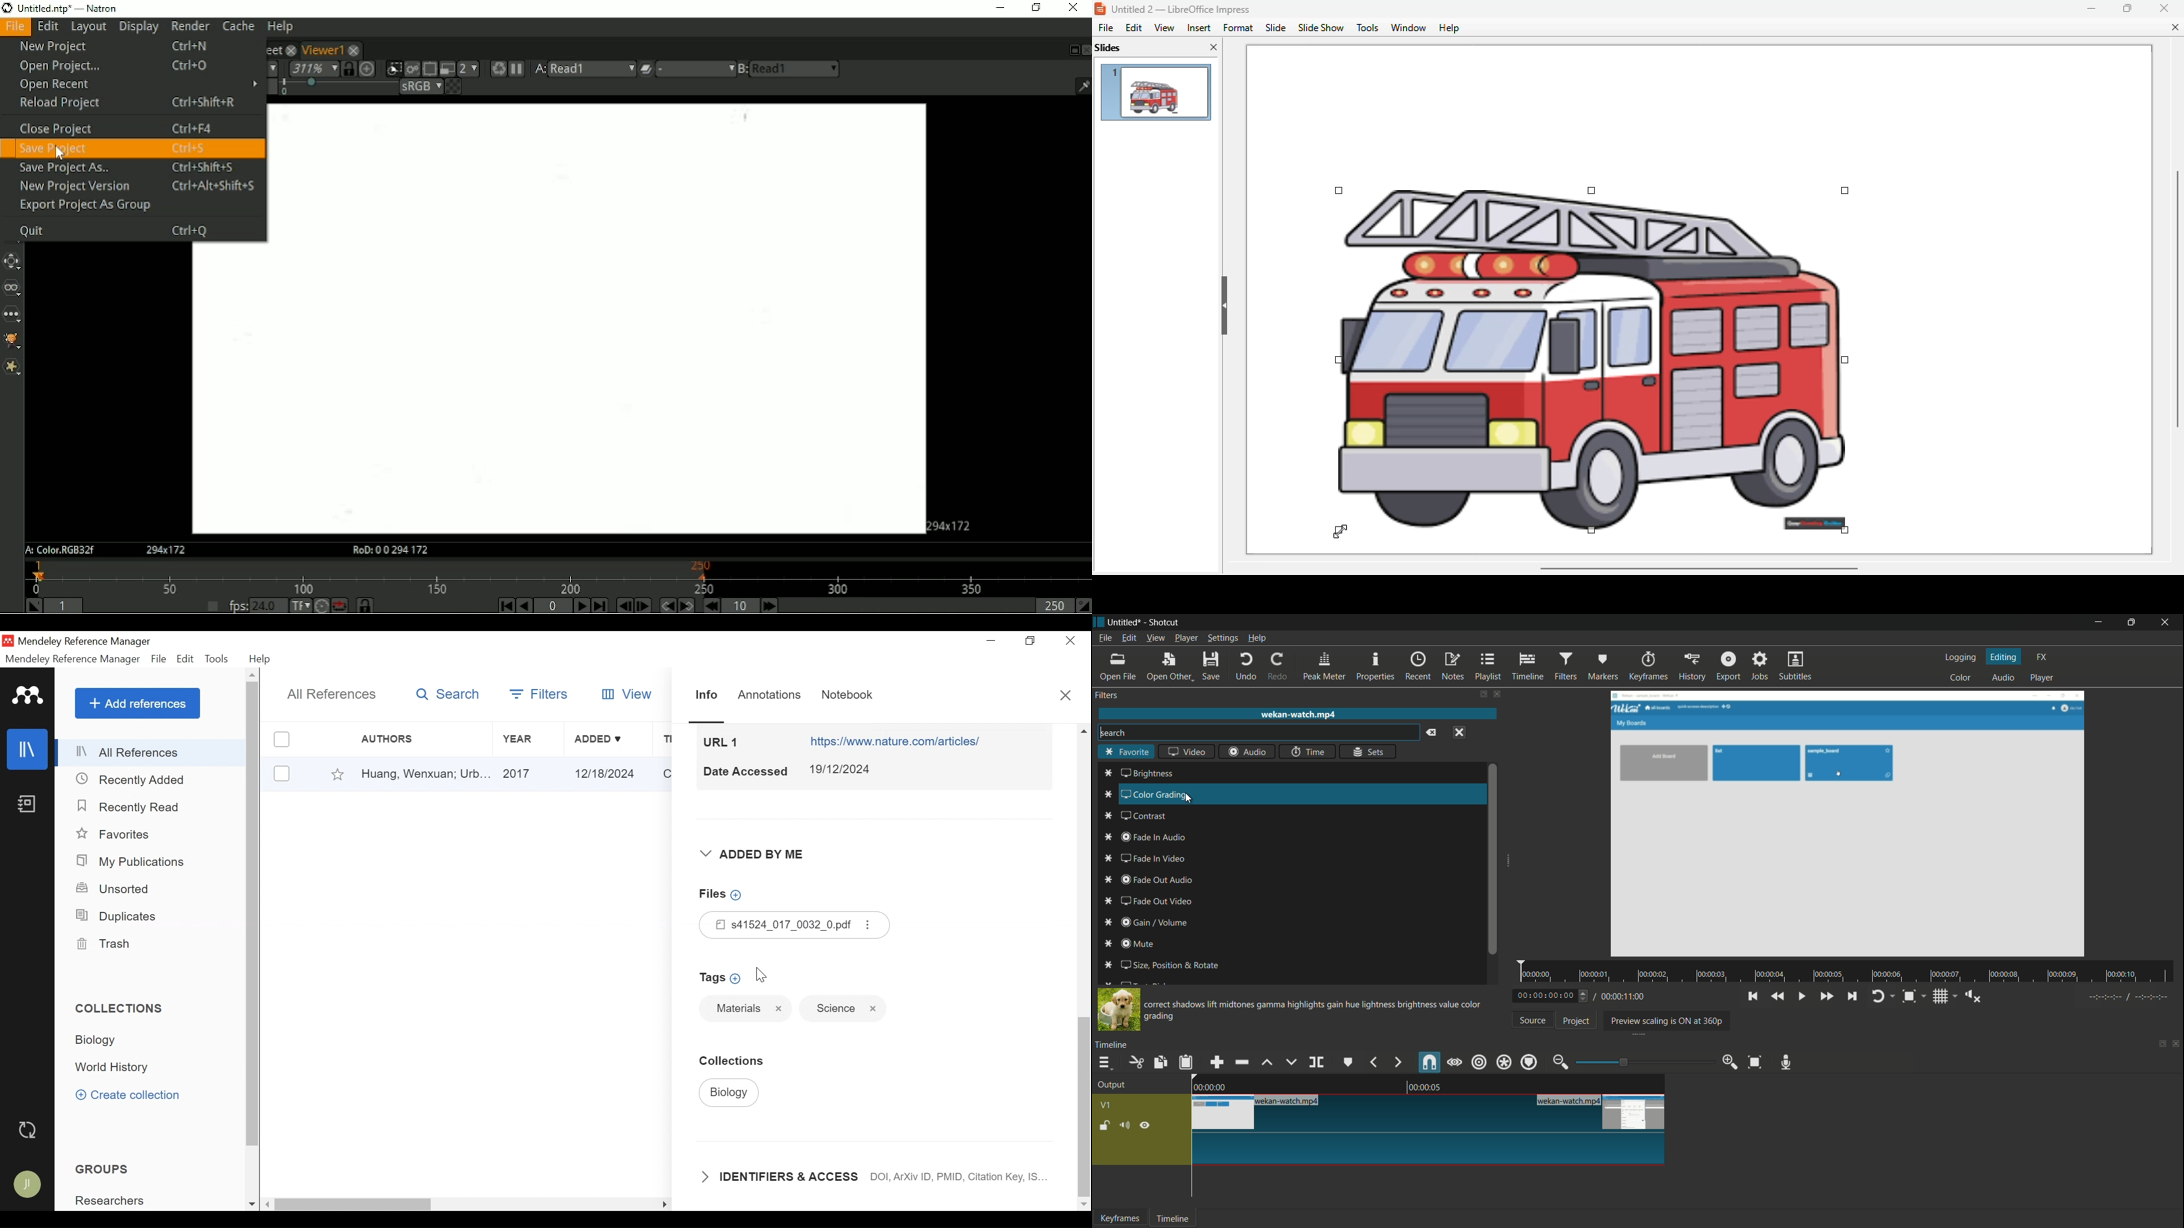 Image resolution: width=2184 pixels, height=1232 pixels. I want to click on fade out audio, so click(1149, 880).